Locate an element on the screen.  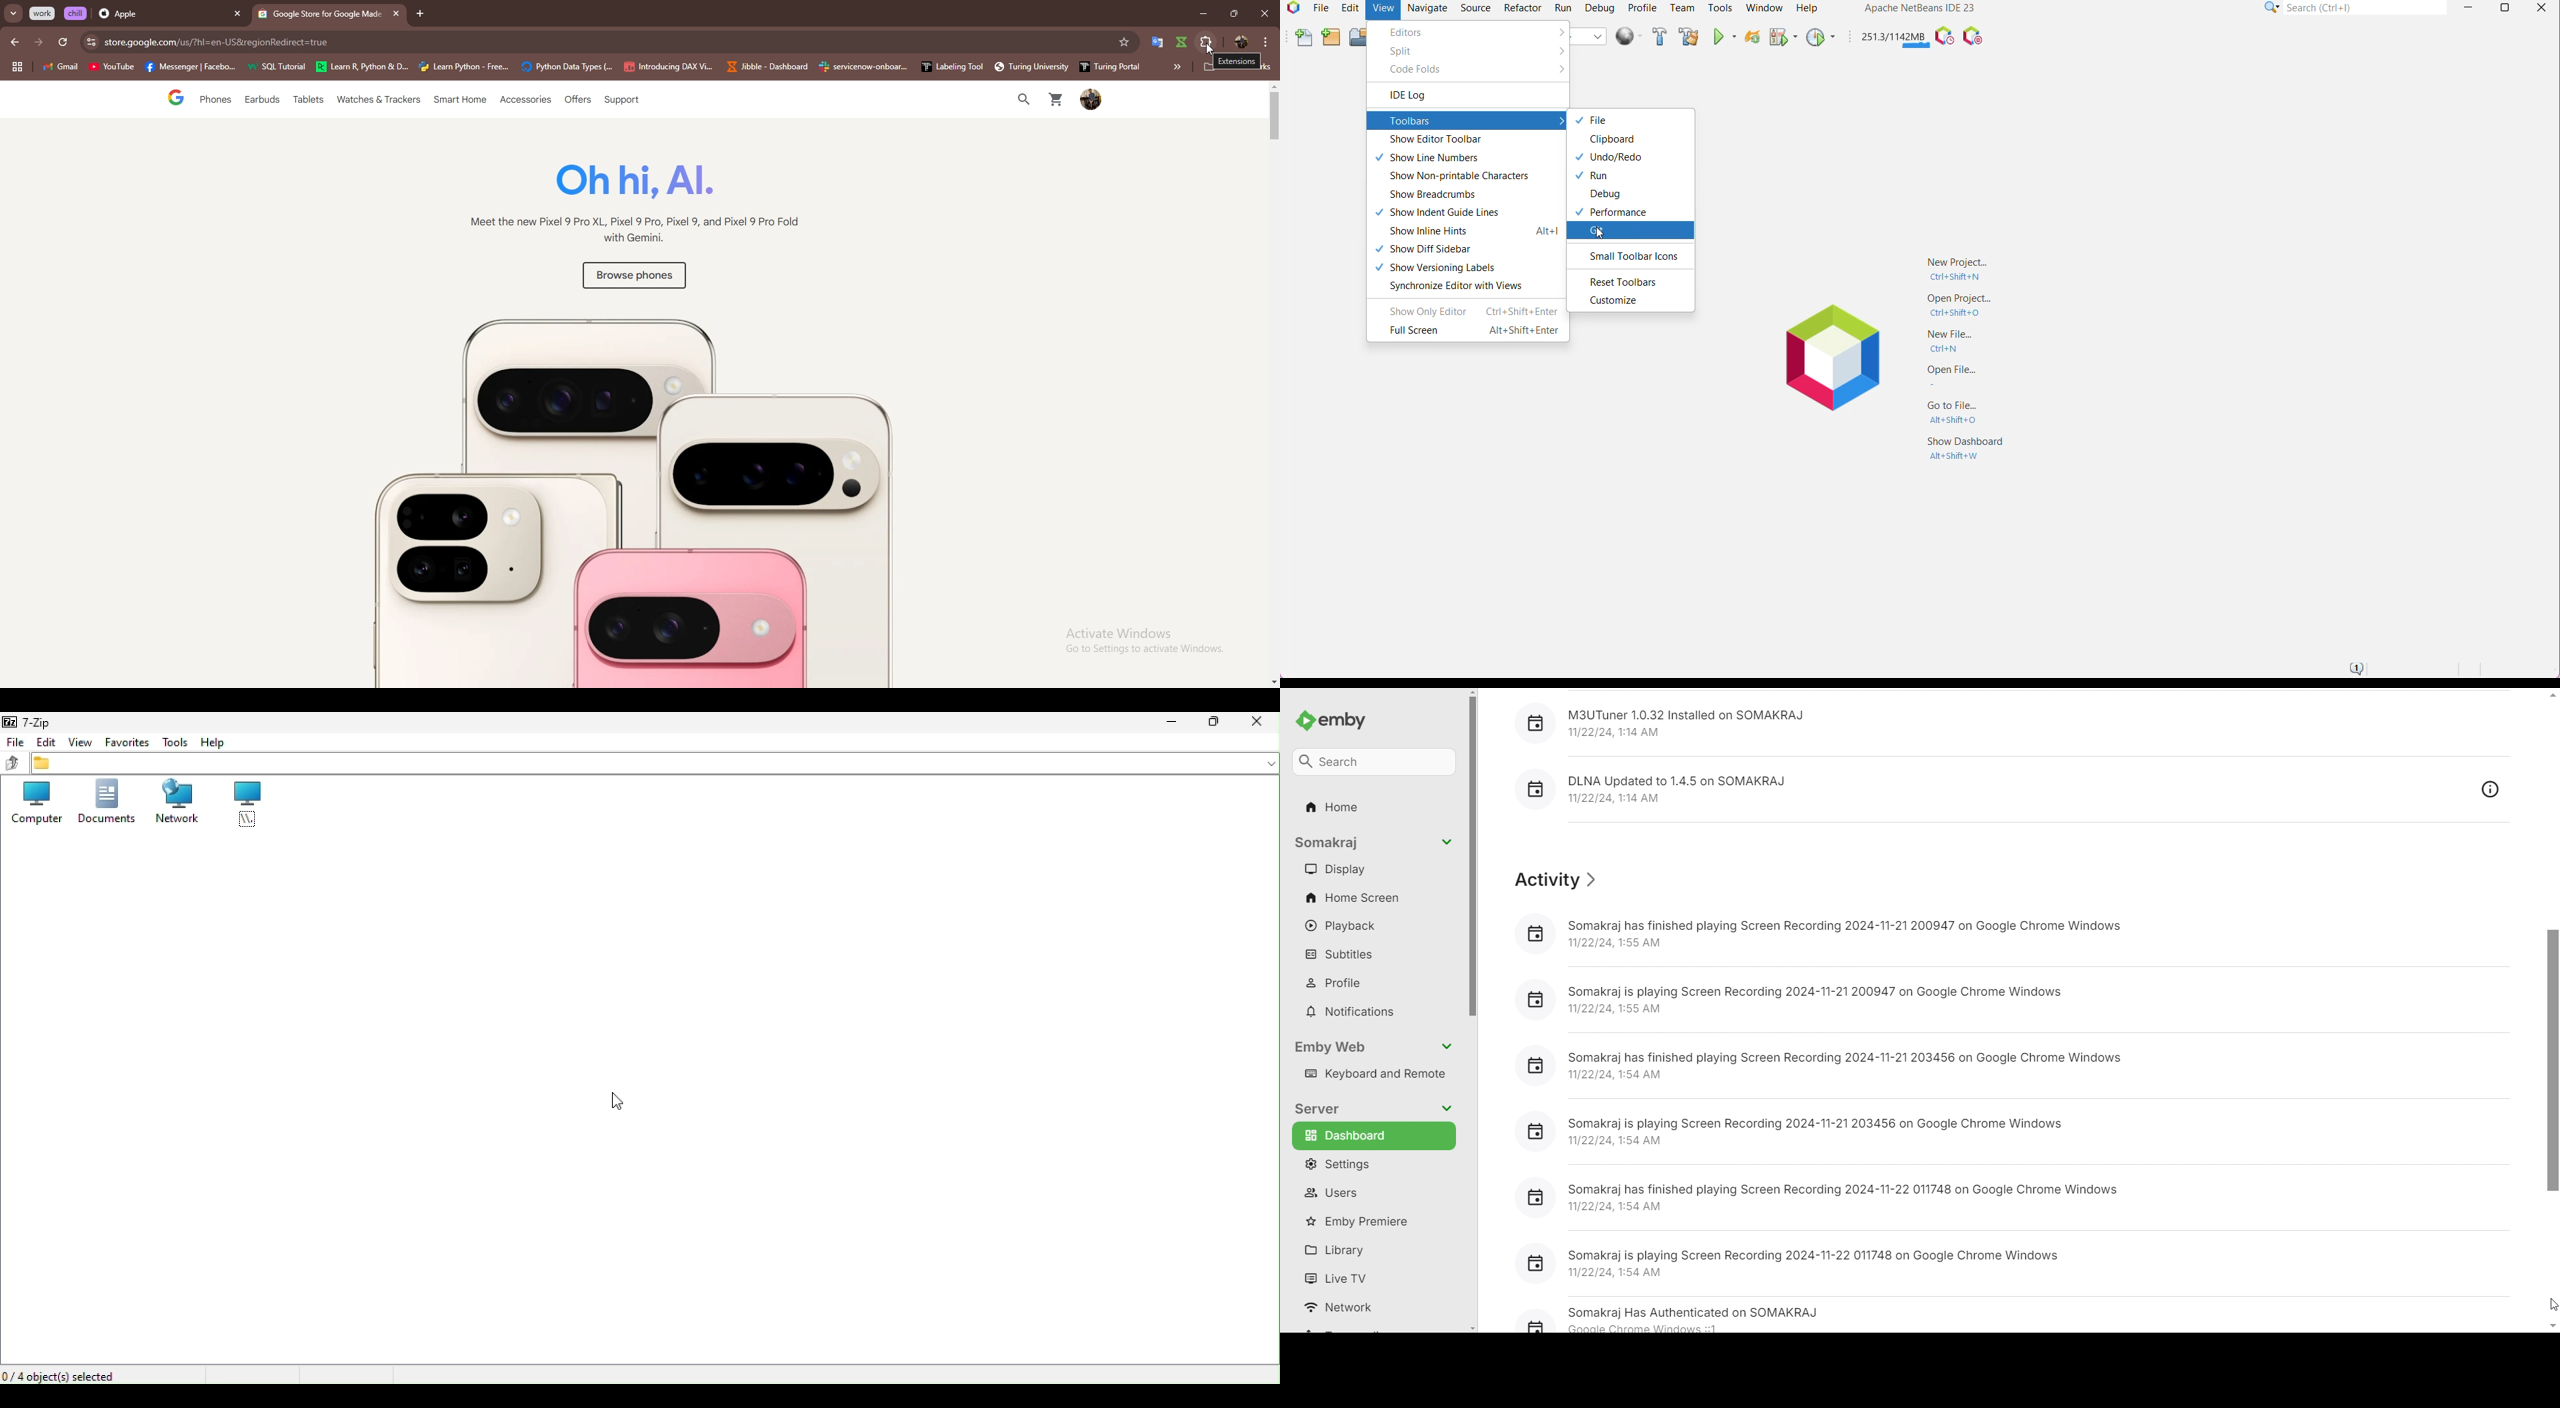
cursor is located at coordinates (1213, 50).